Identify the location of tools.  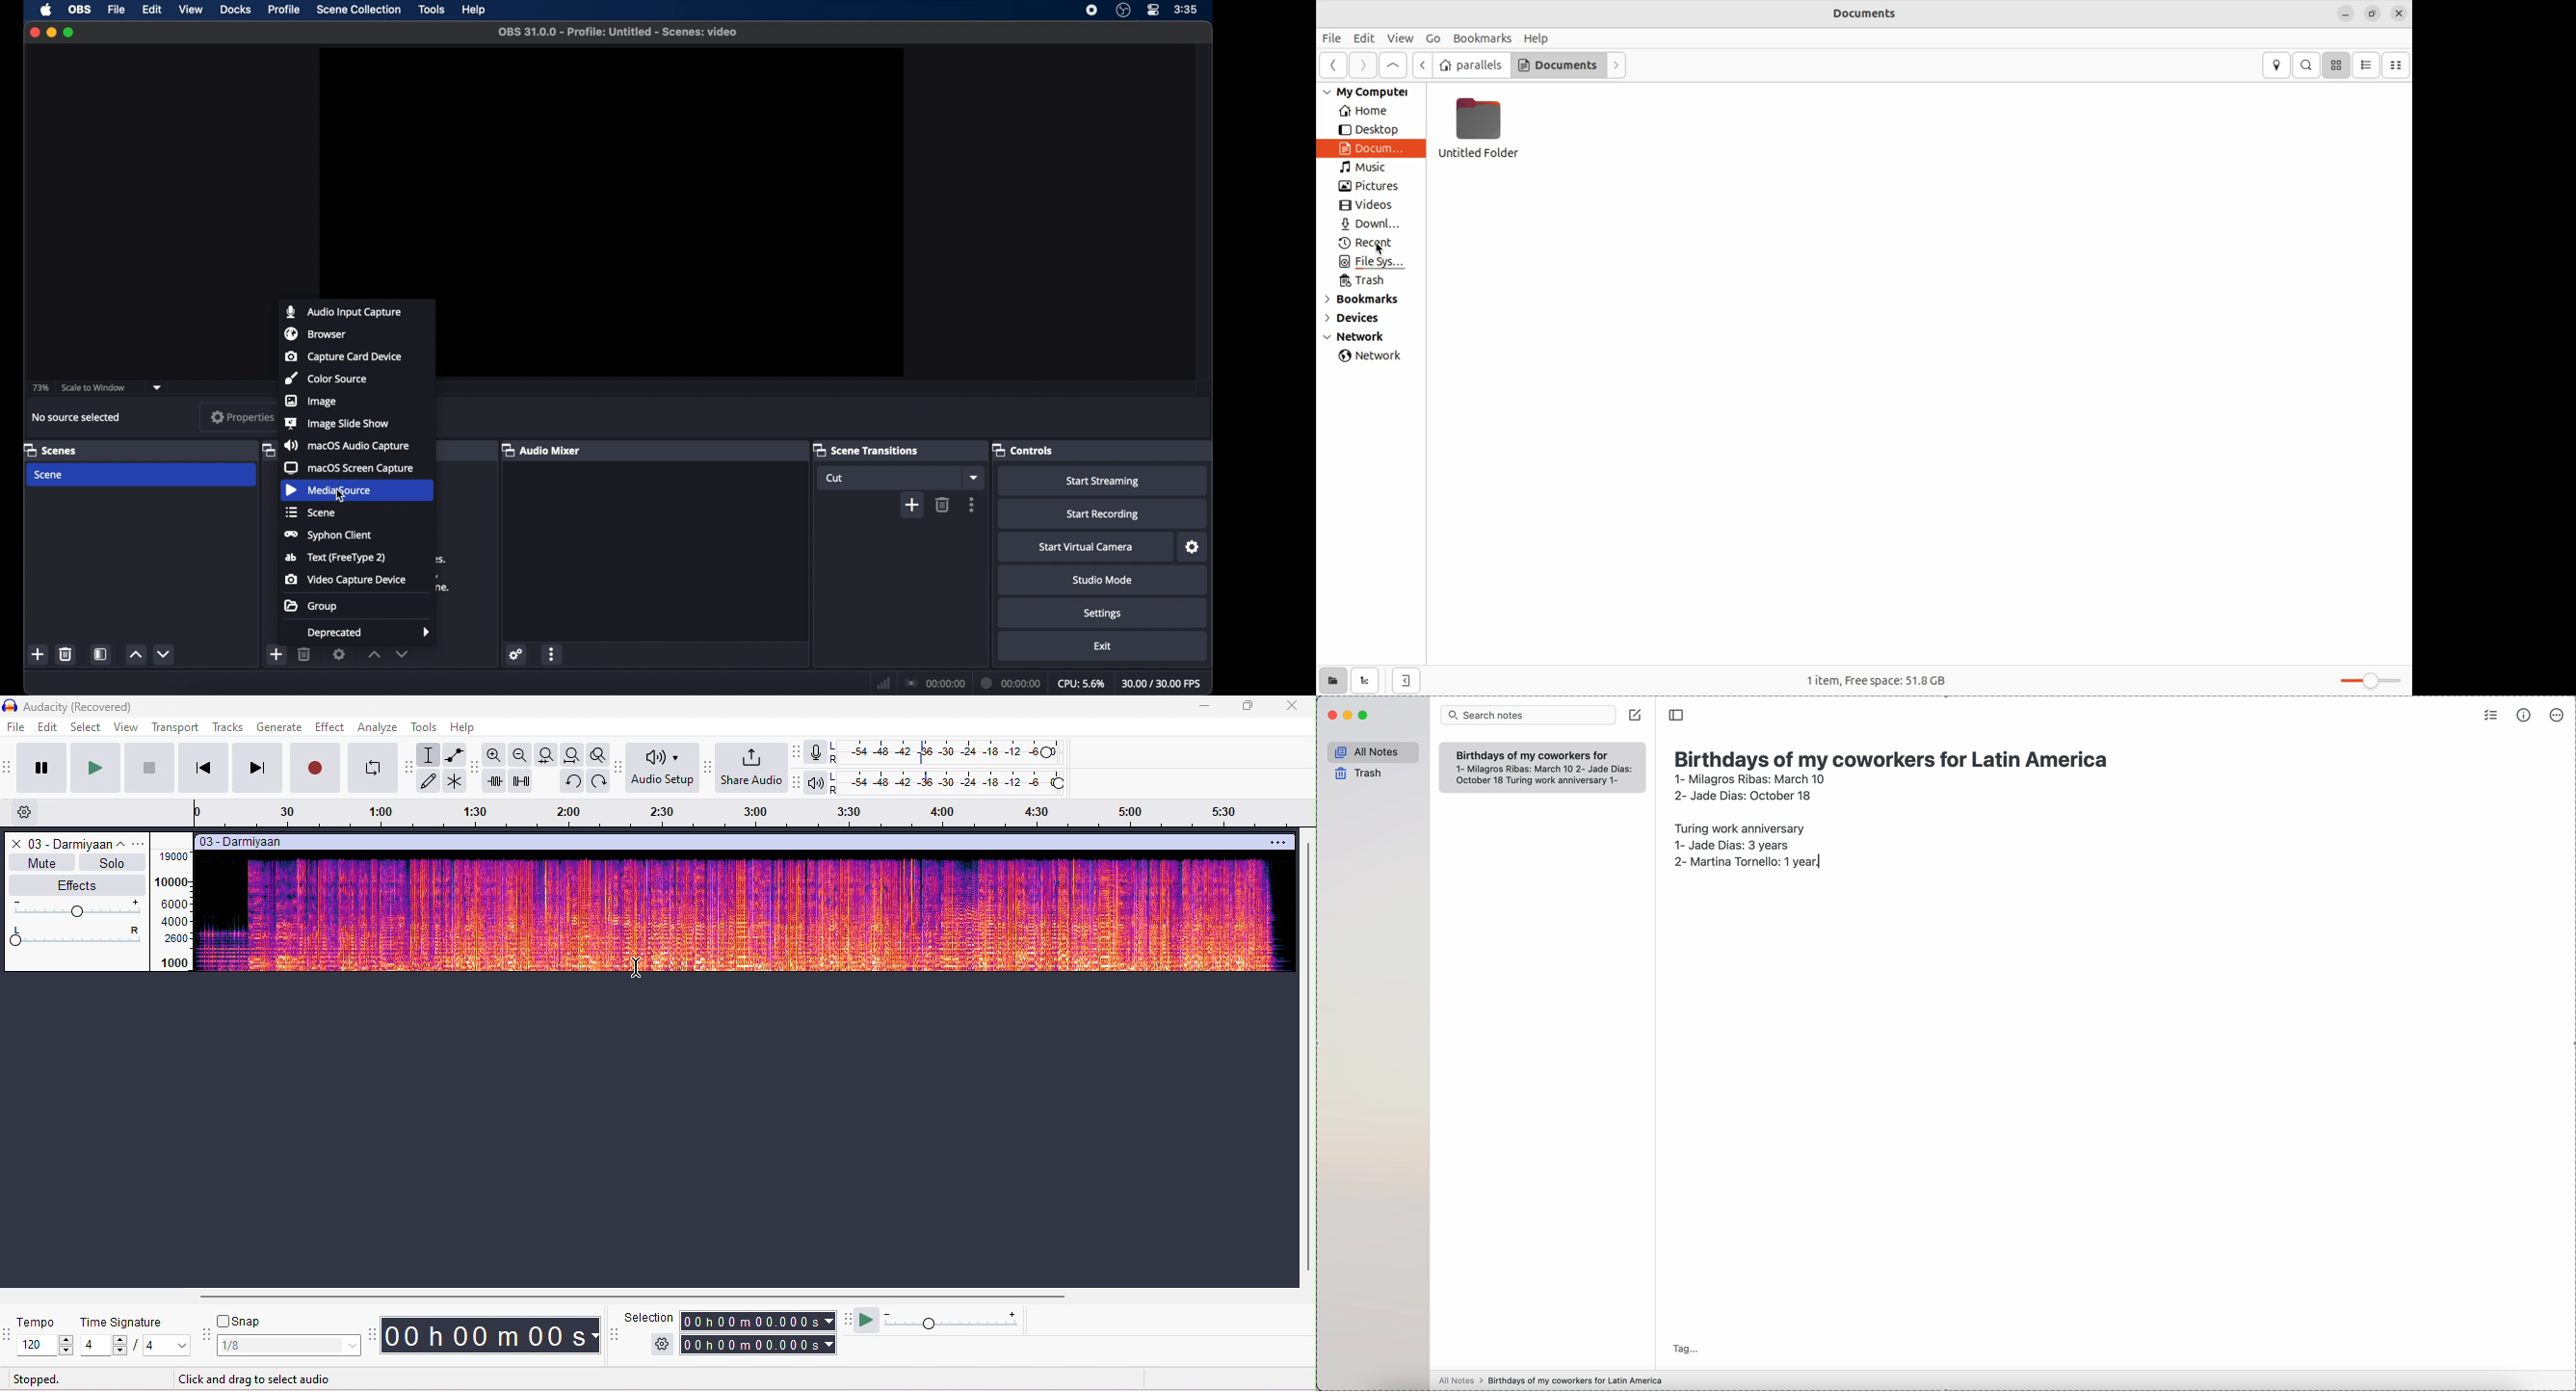
(428, 727).